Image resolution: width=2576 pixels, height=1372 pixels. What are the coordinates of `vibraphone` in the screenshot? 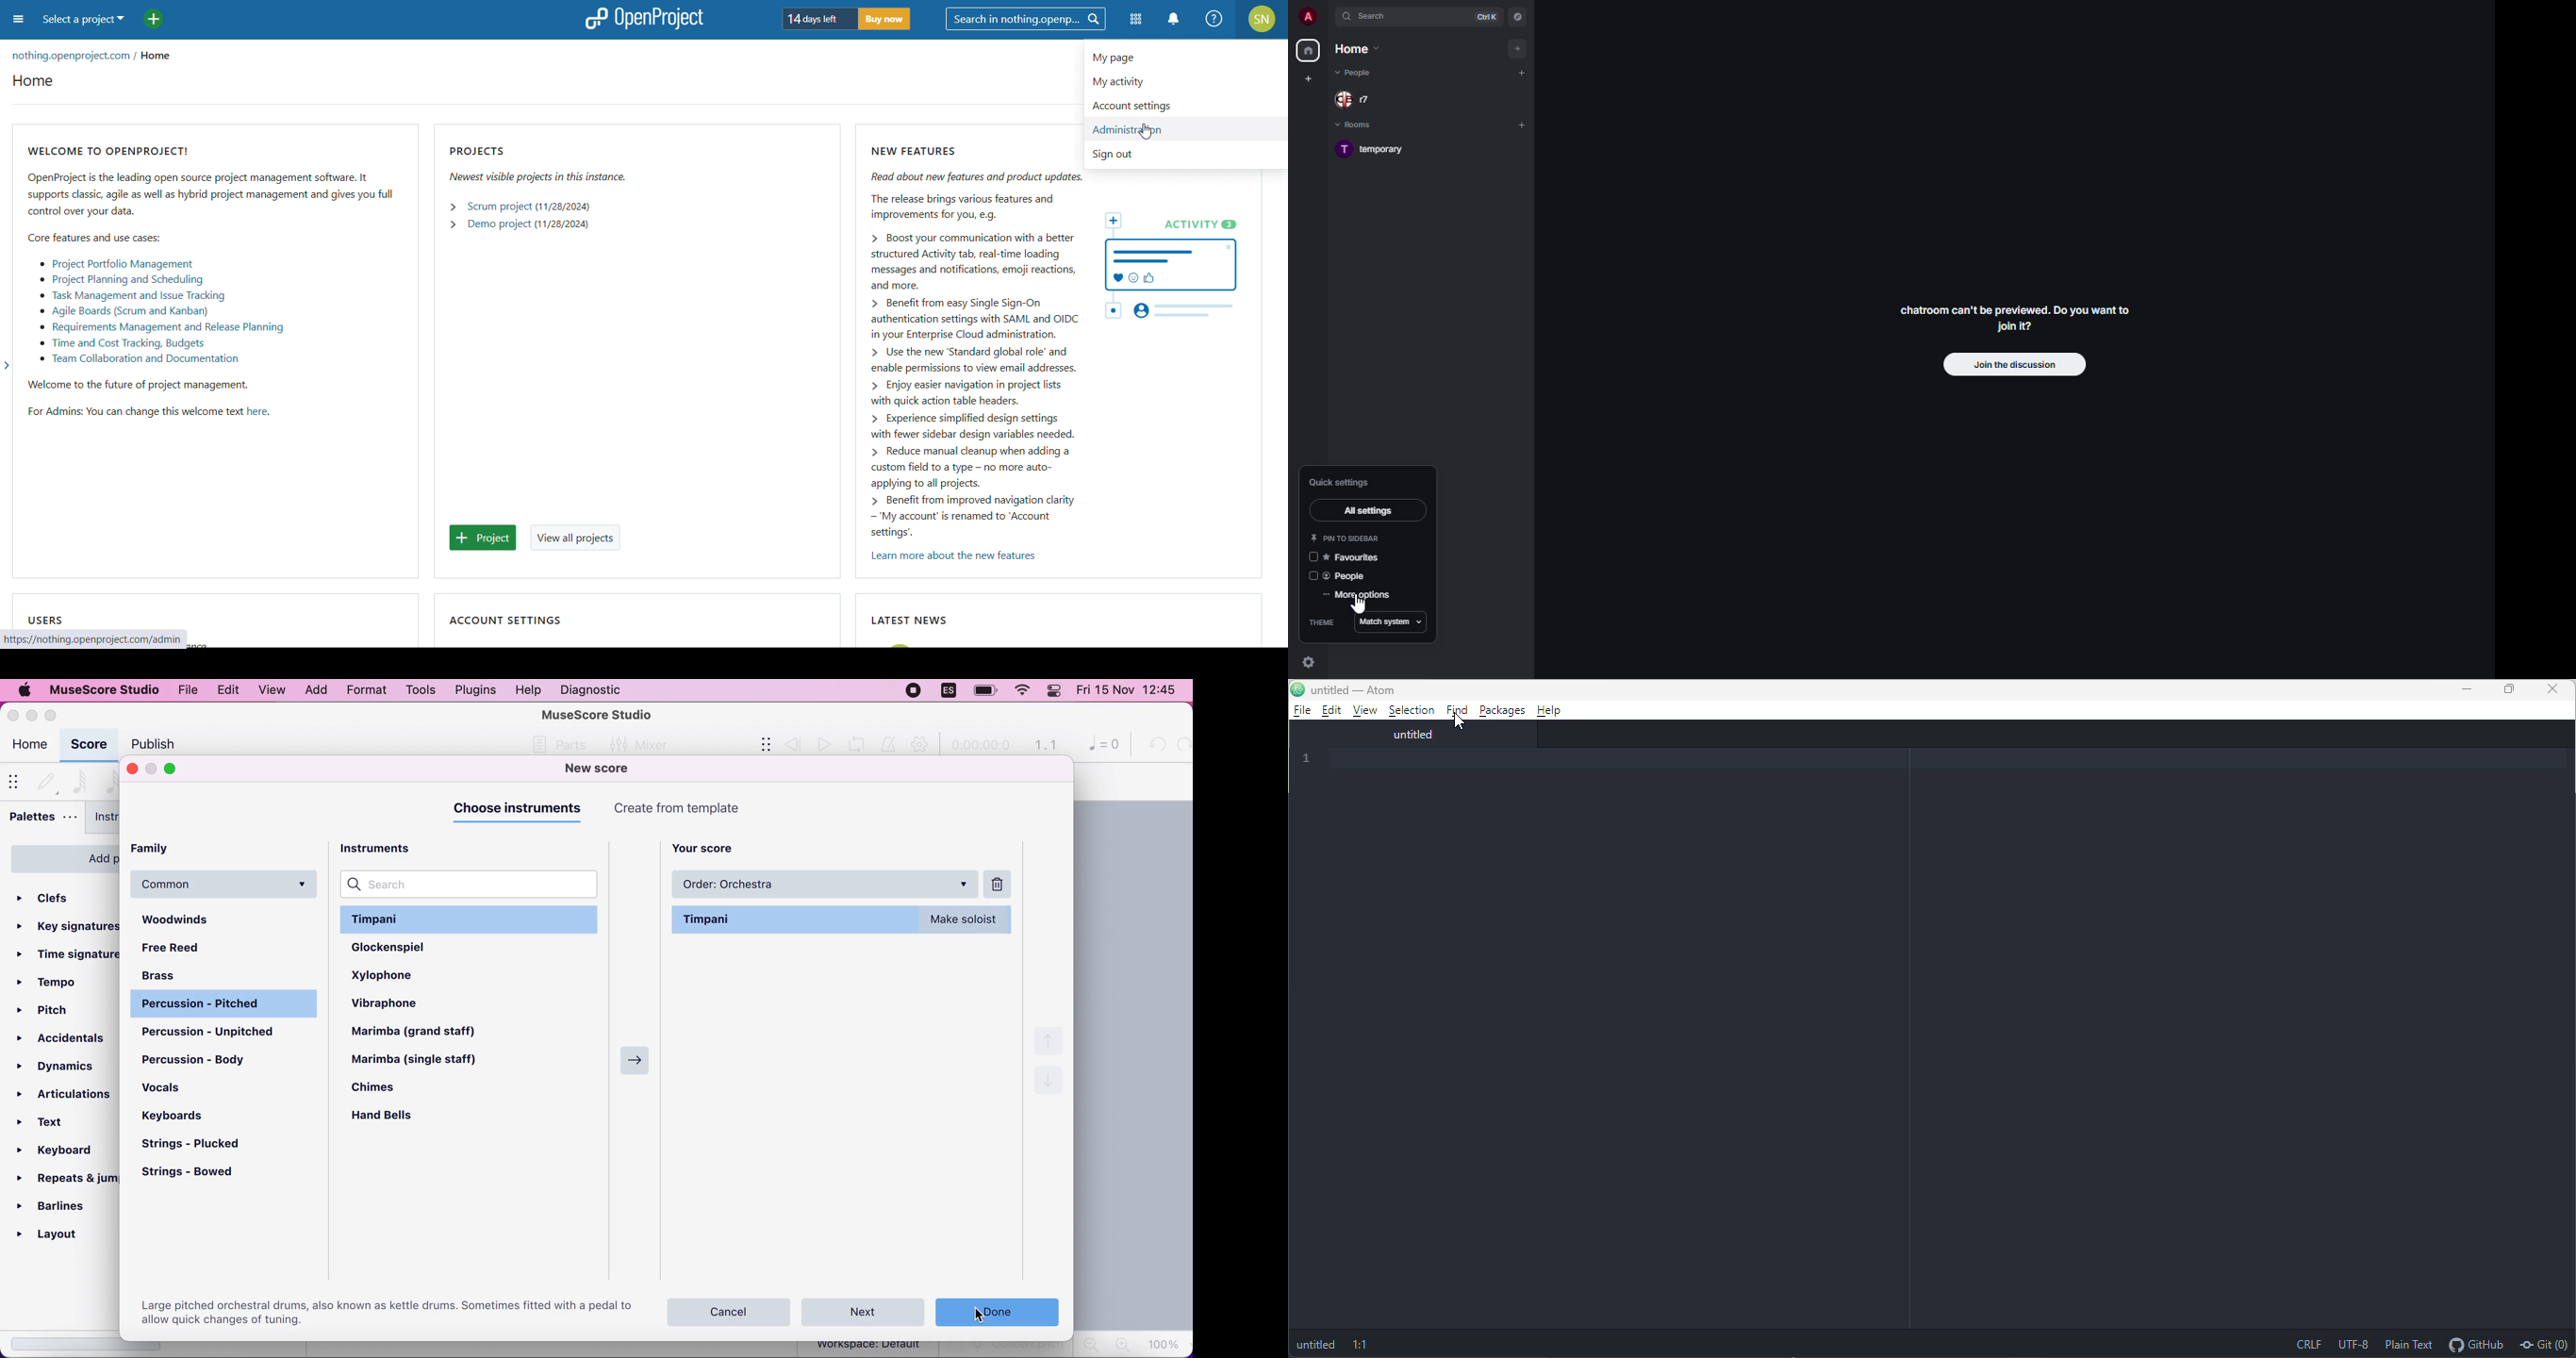 It's located at (401, 1005).